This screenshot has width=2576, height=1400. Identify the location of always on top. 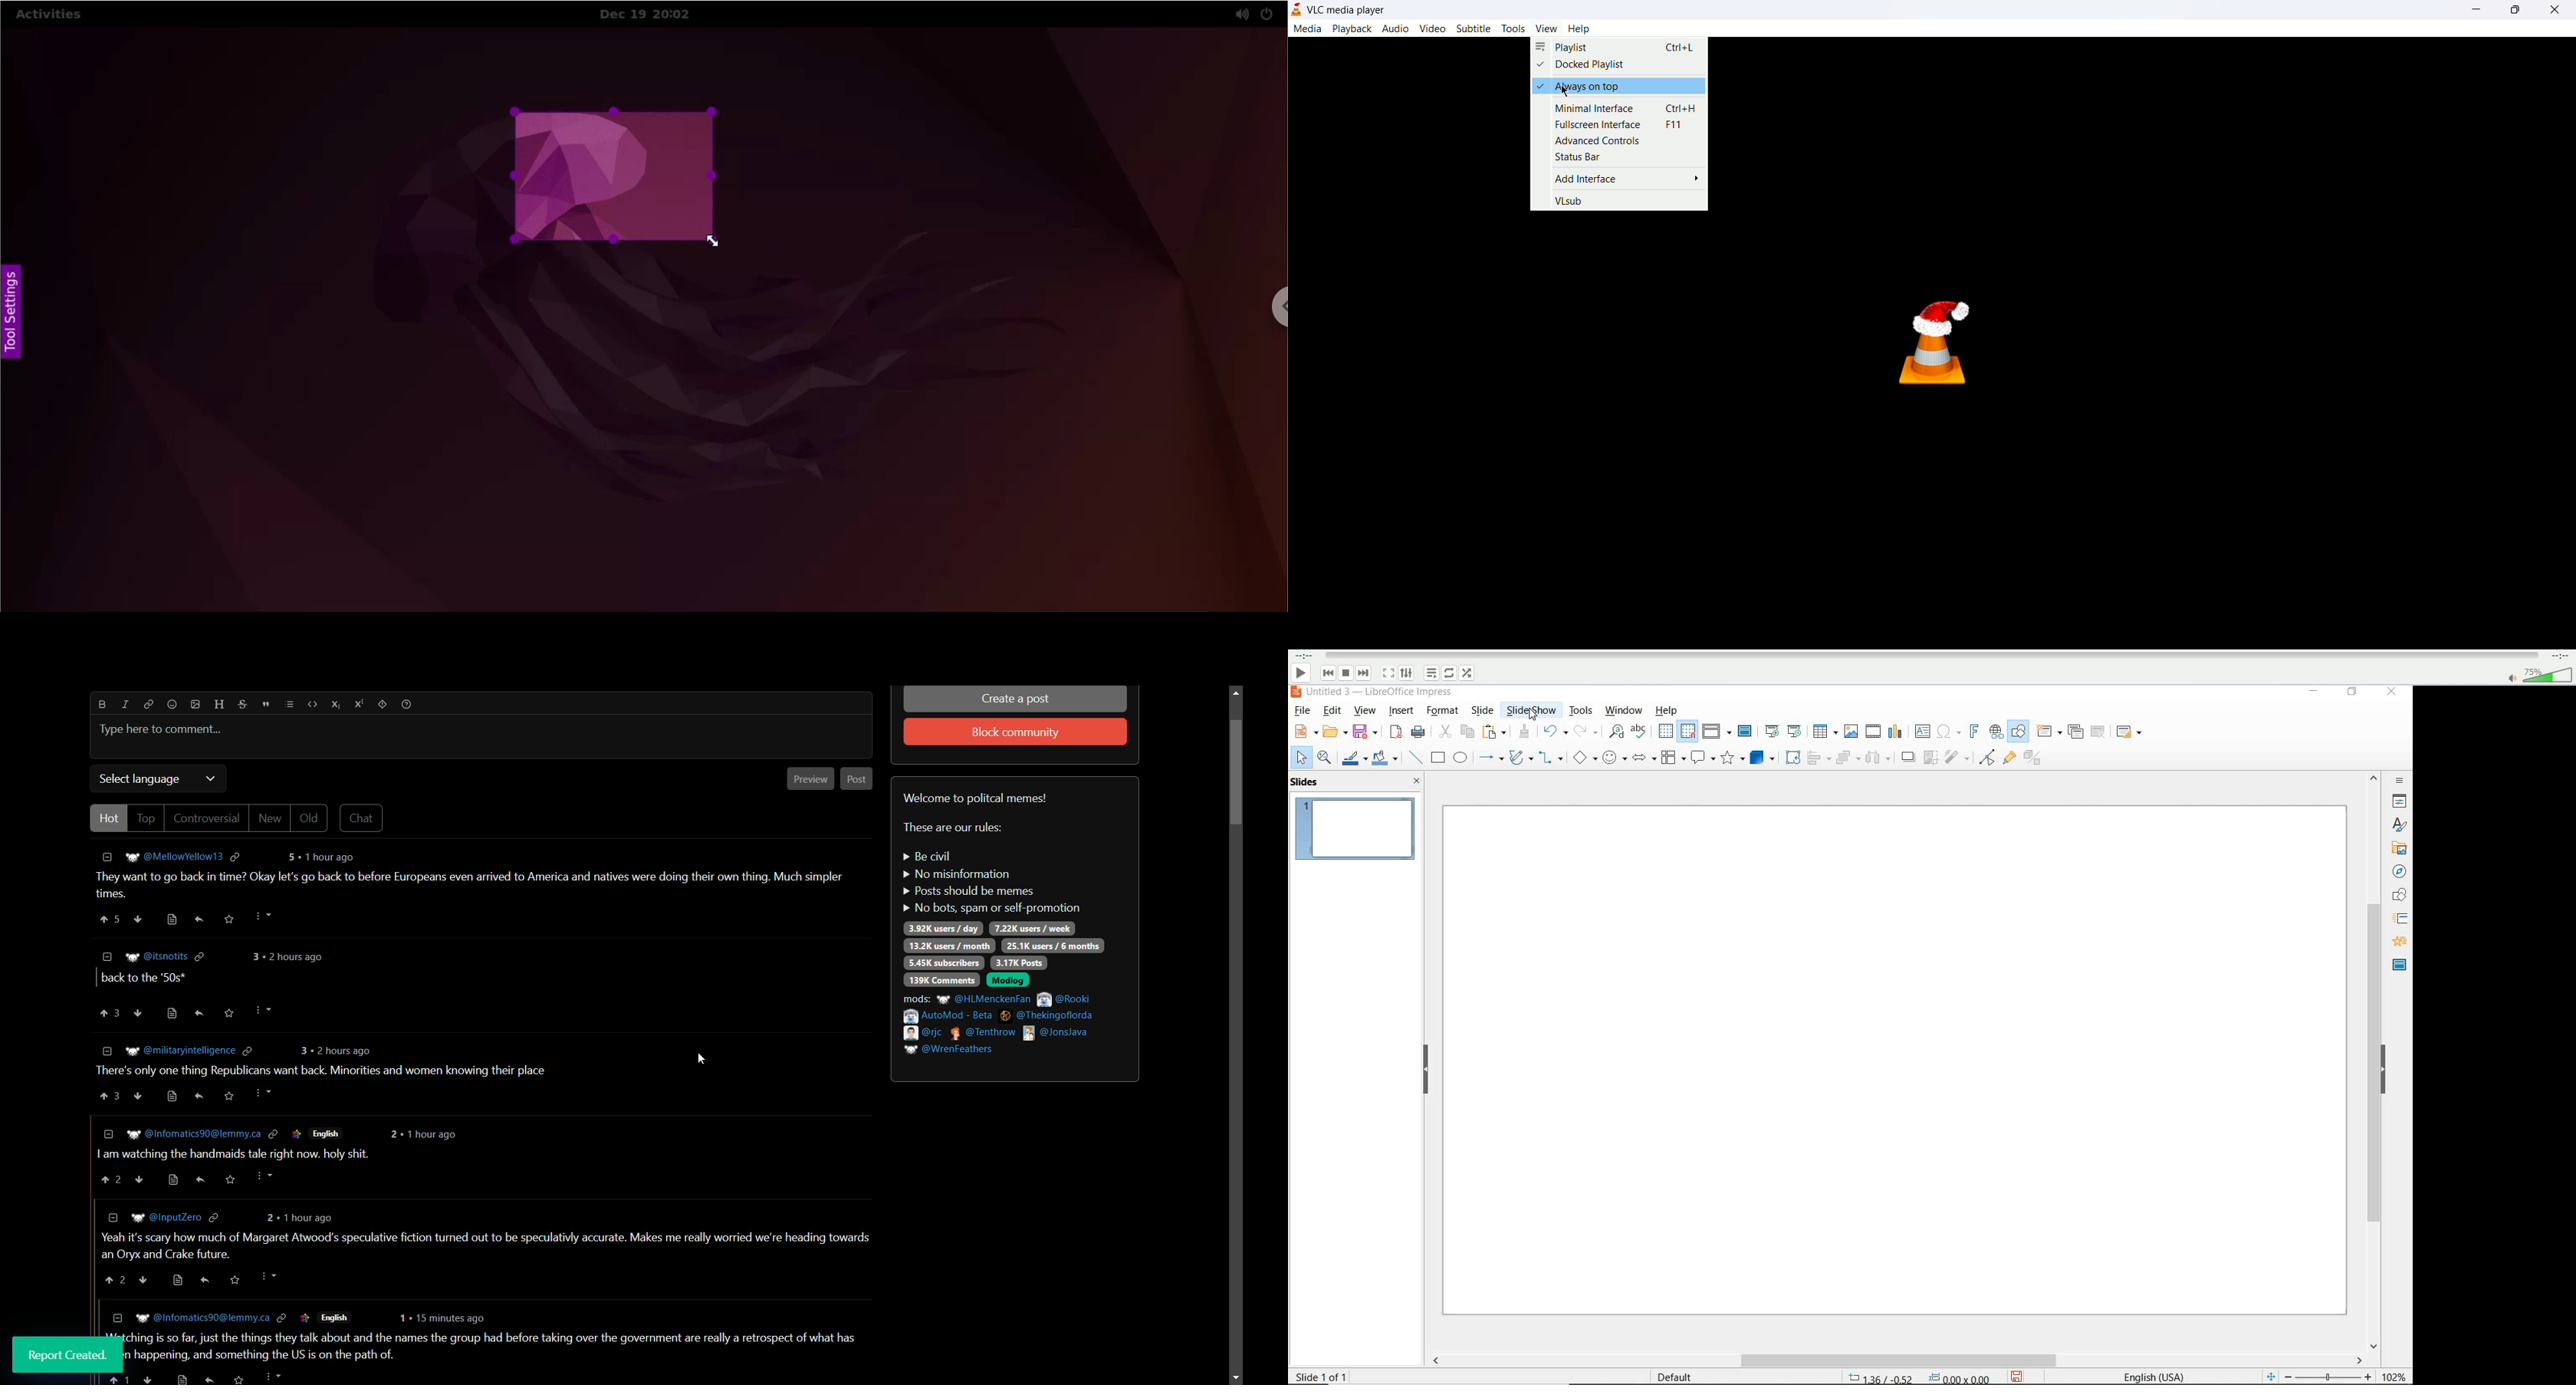
(1619, 87).